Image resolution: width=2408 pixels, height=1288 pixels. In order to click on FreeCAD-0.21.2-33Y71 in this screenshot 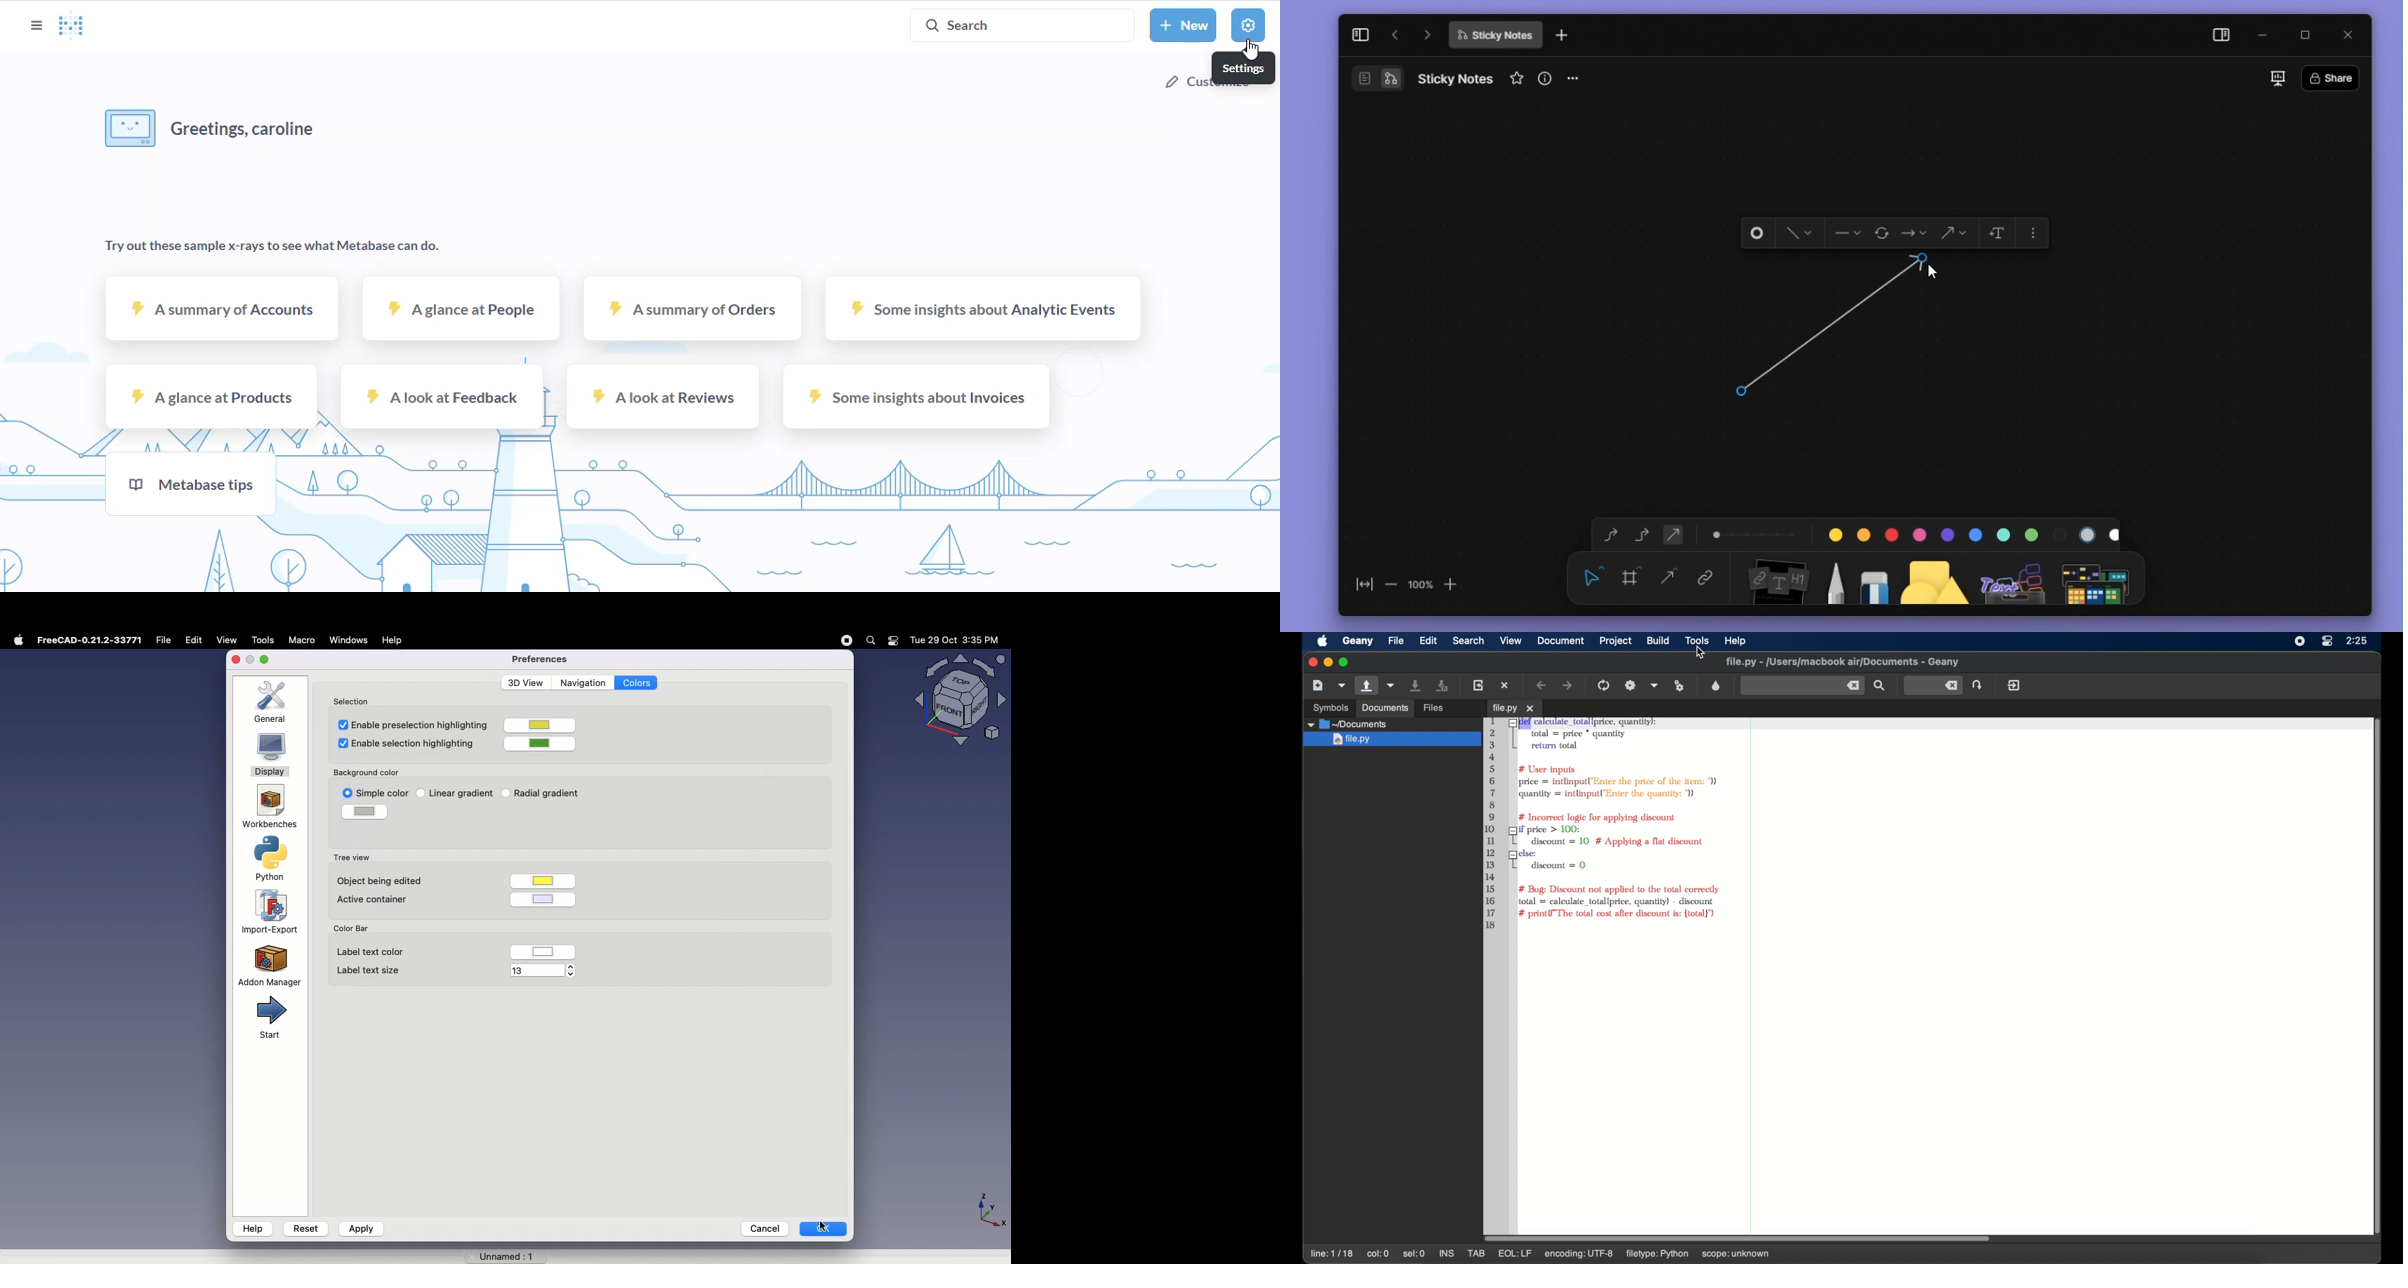, I will do `click(92, 642)`.